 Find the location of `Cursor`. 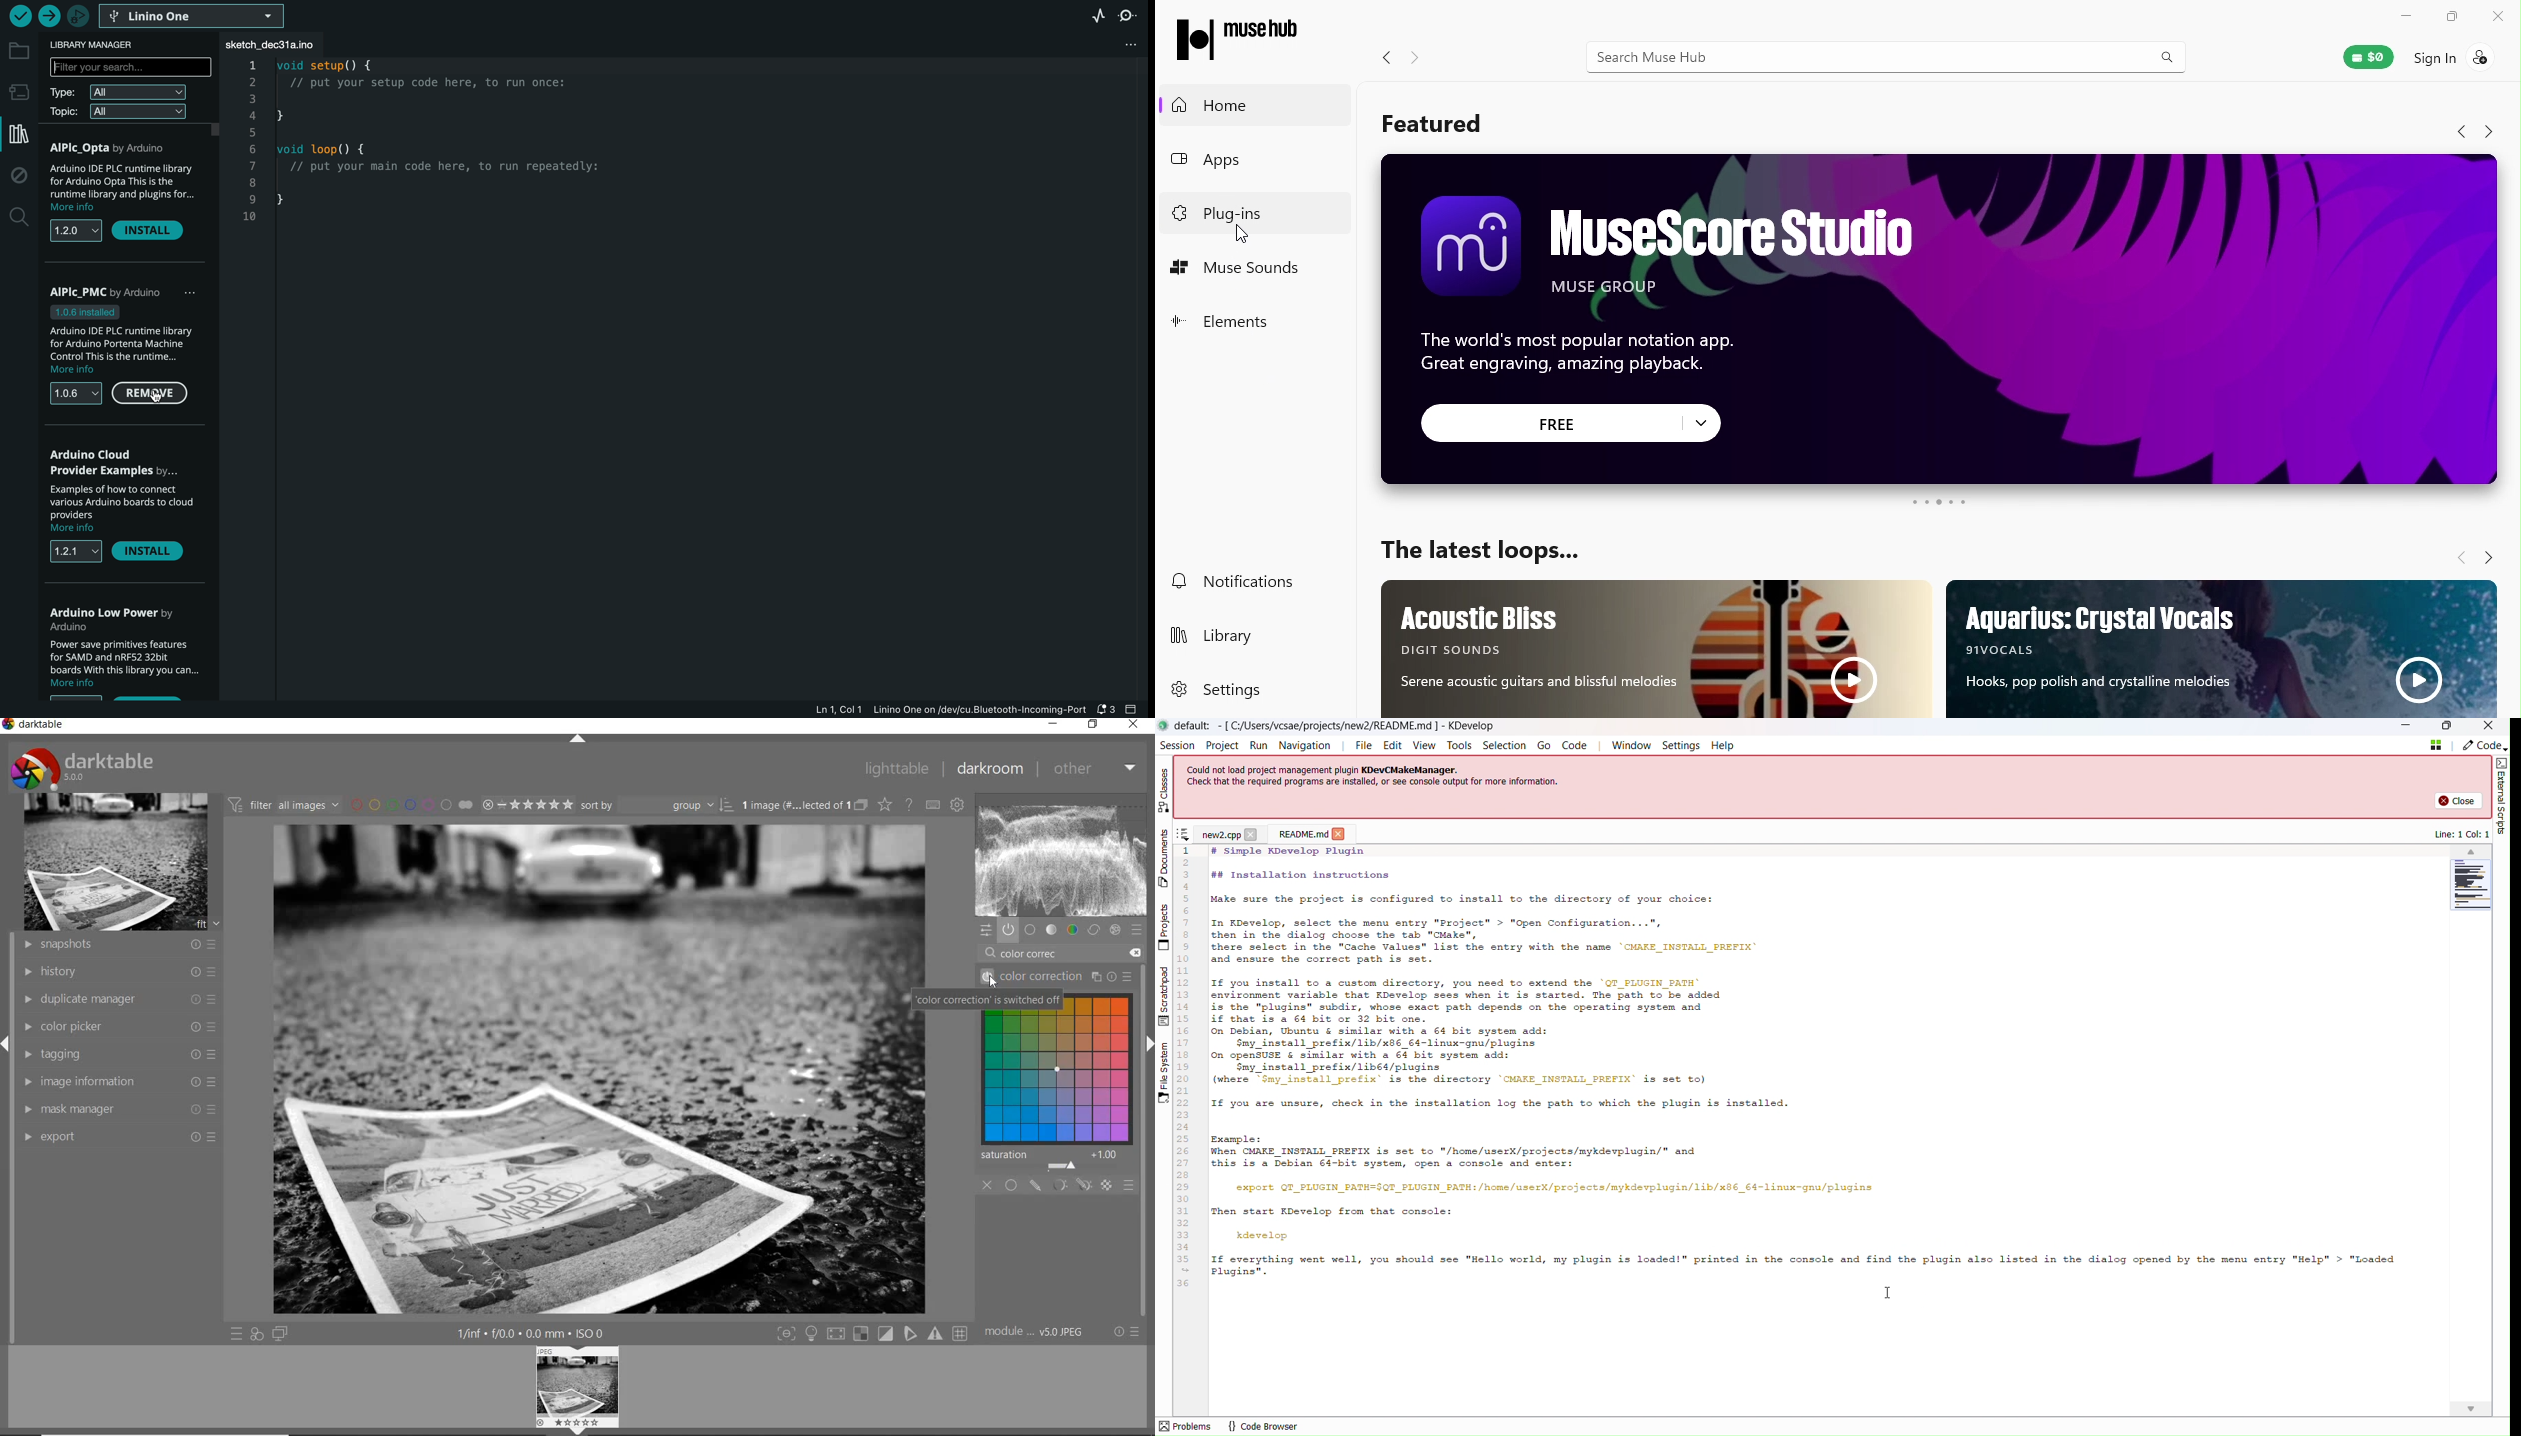

Cursor is located at coordinates (1236, 234).